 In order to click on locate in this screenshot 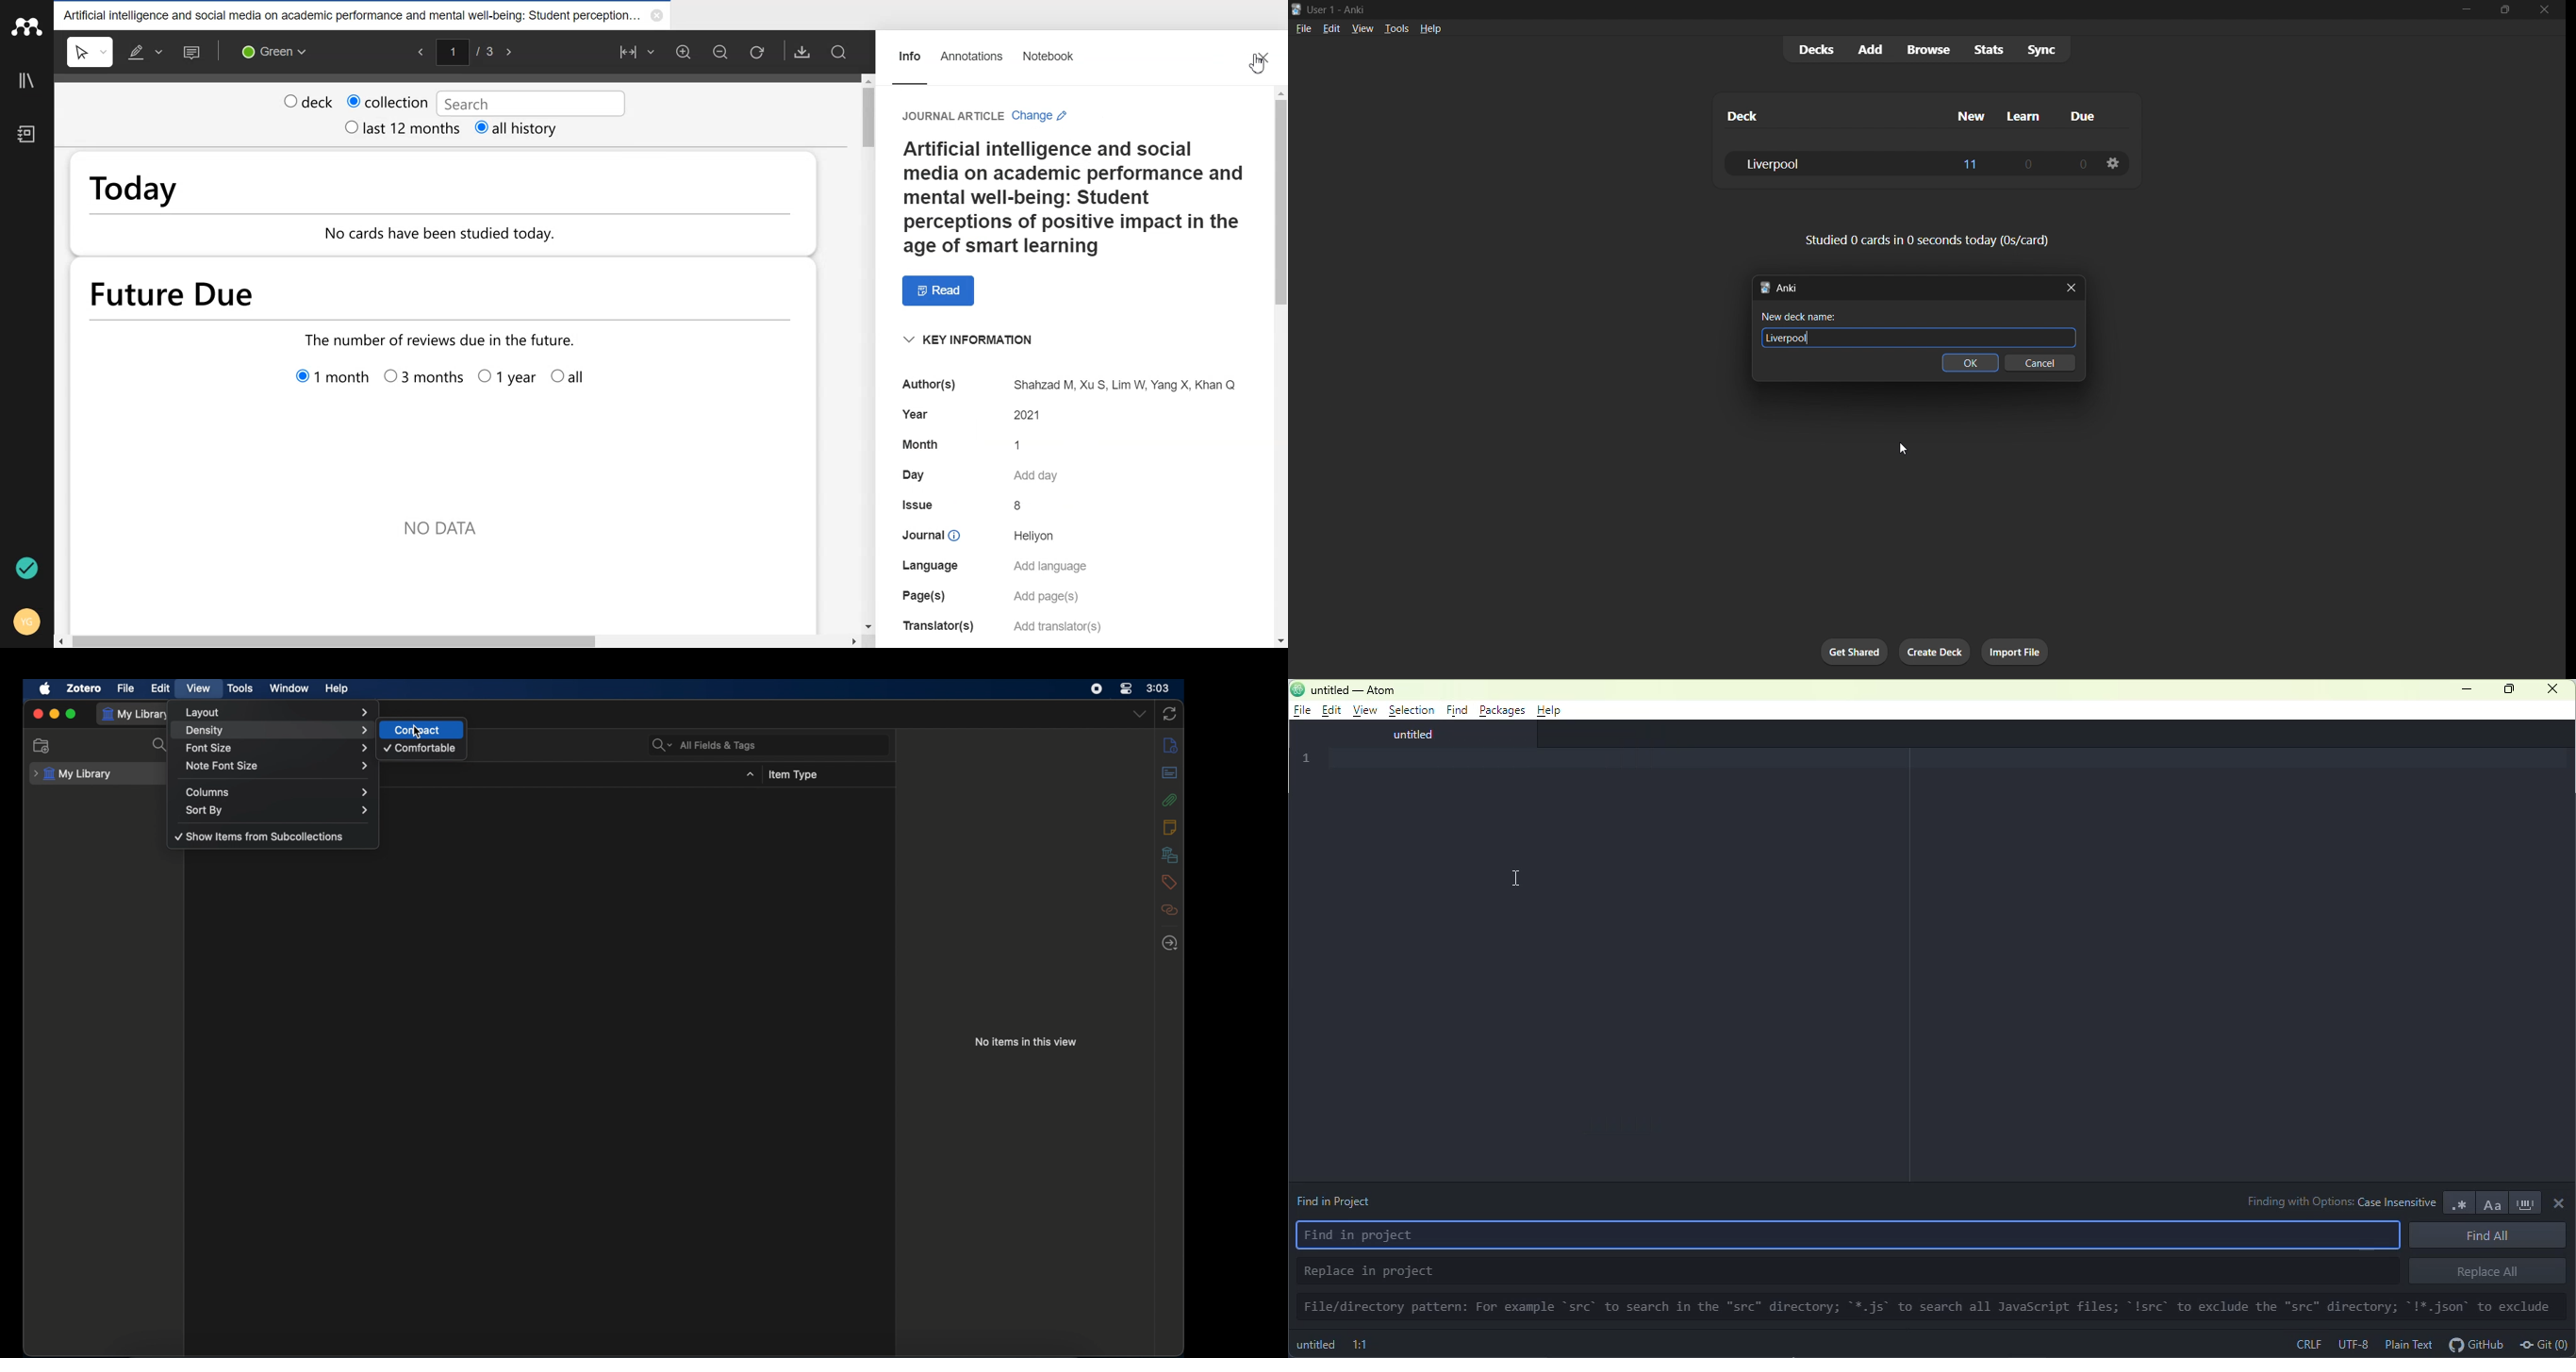, I will do `click(1170, 943)`.